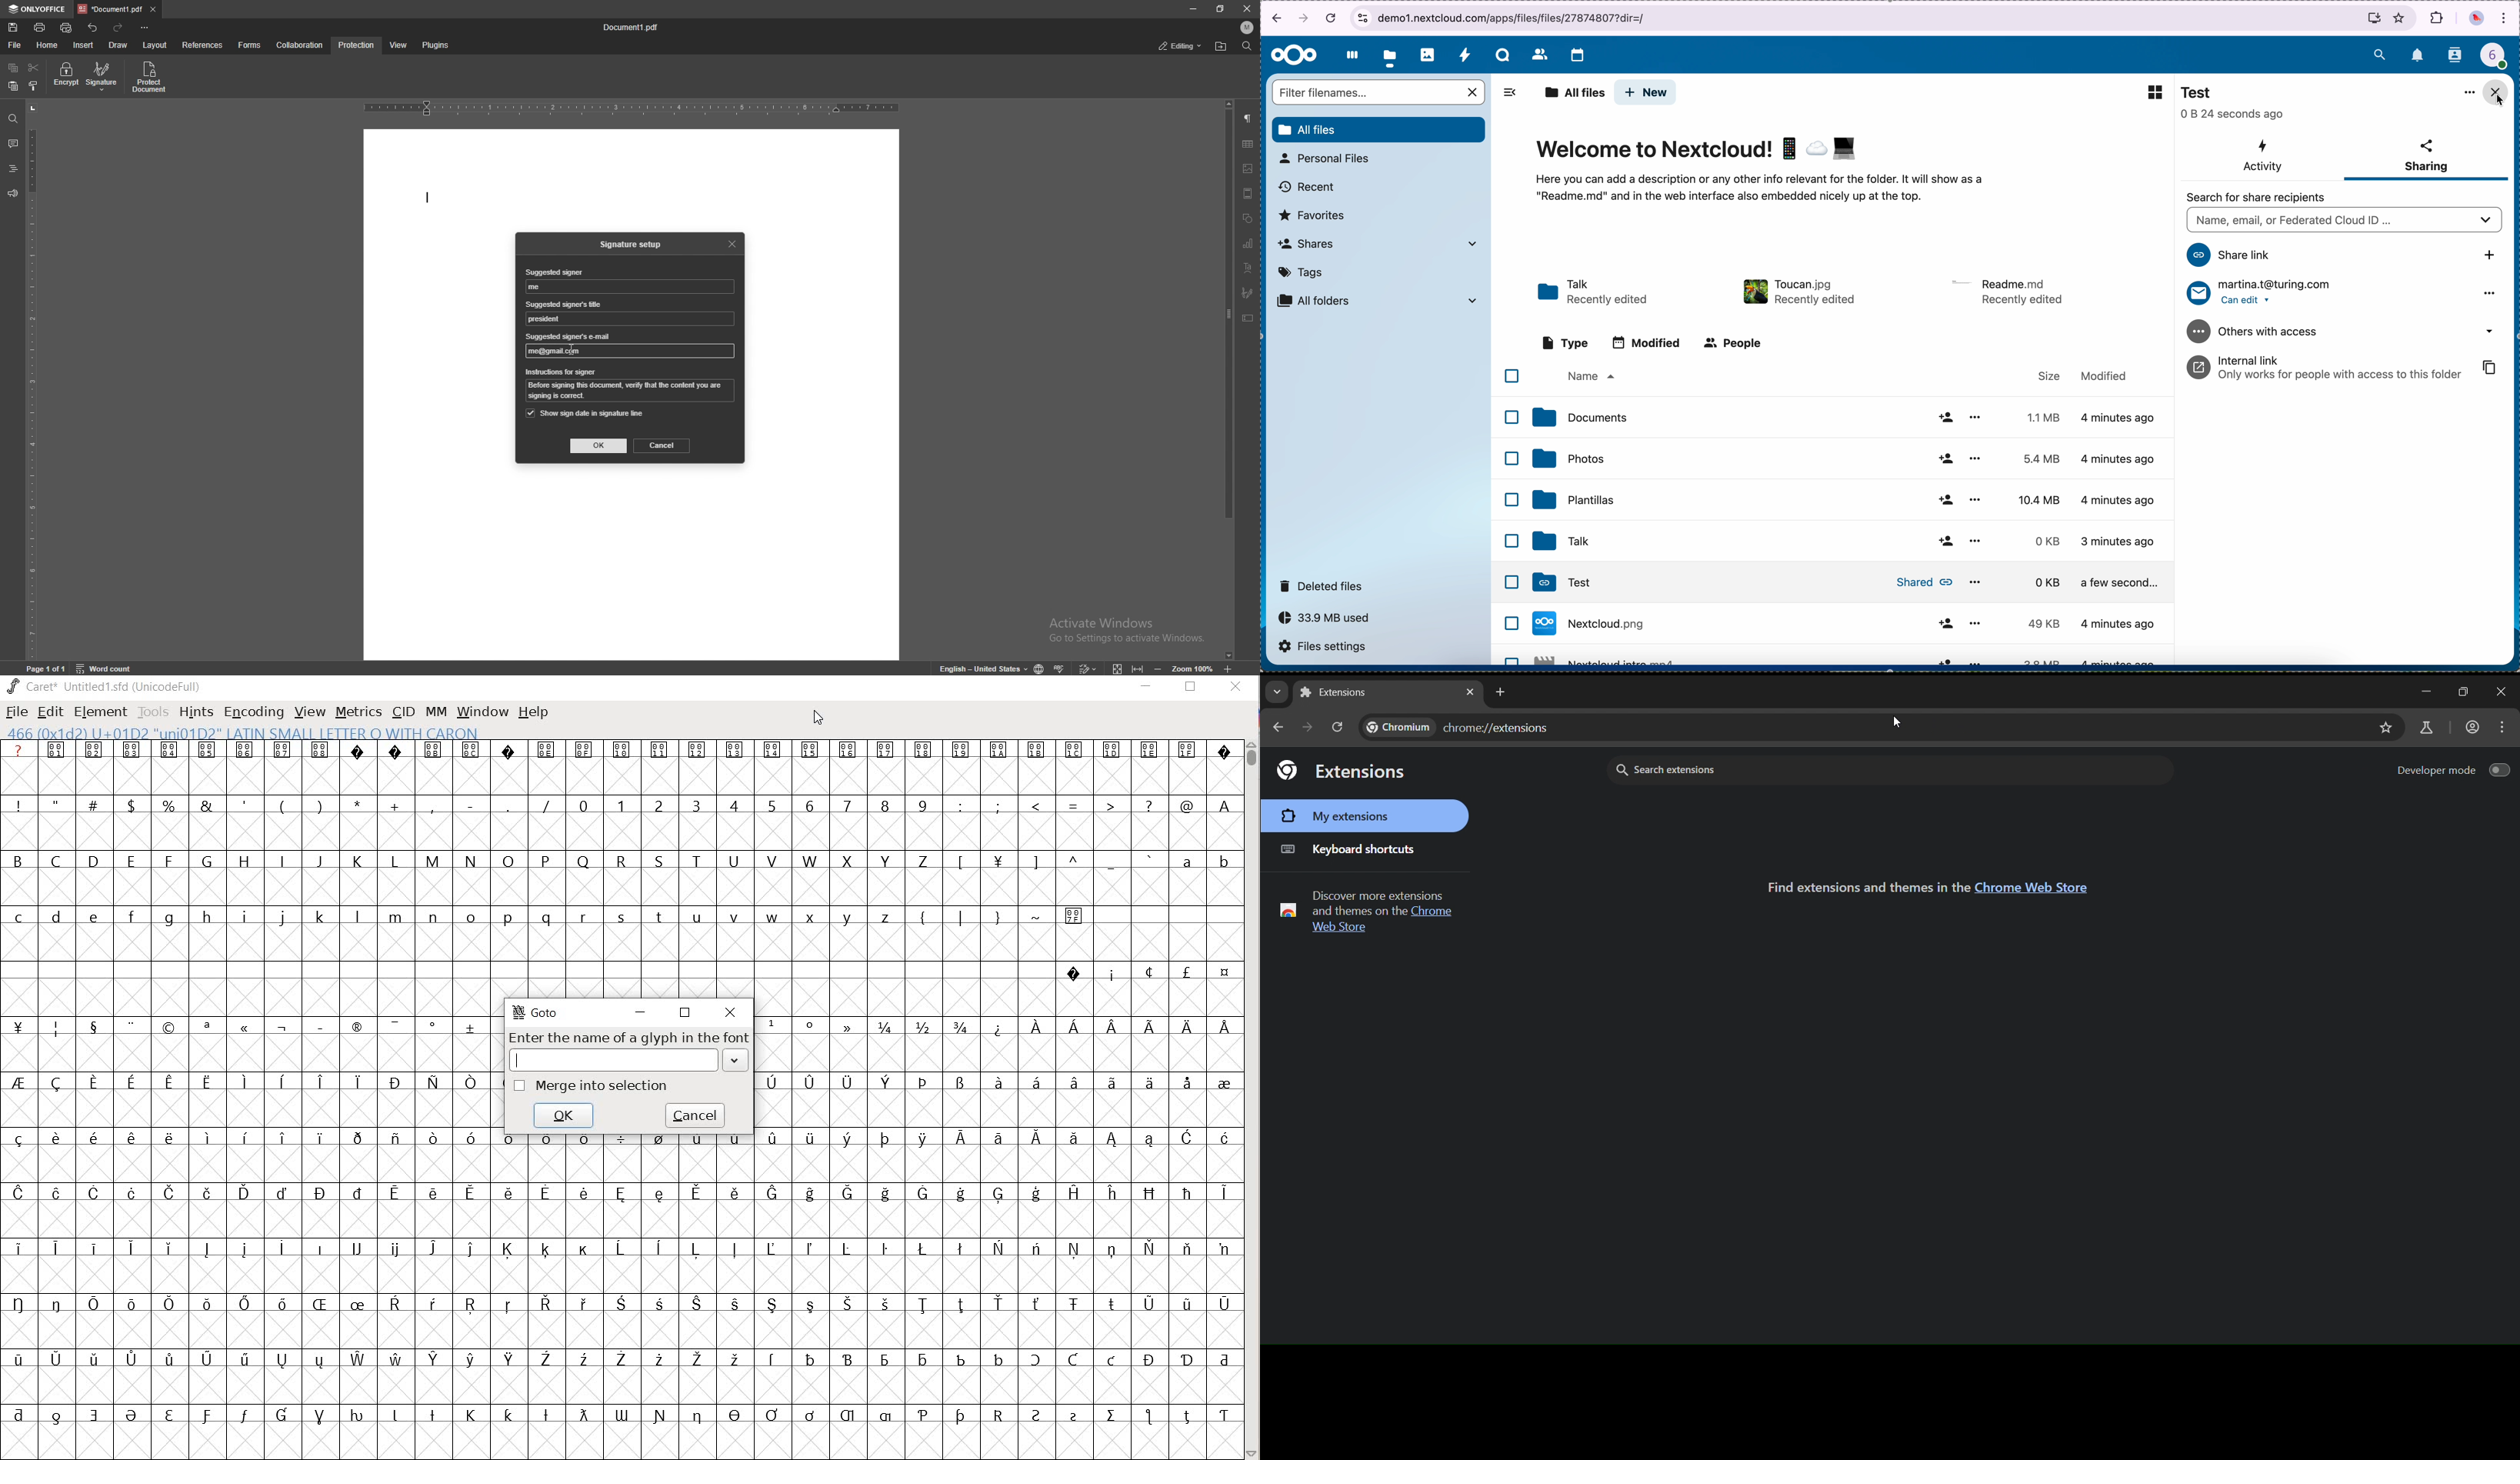 The width and height of the screenshot is (2520, 1484). I want to click on signature, so click(103, 76).